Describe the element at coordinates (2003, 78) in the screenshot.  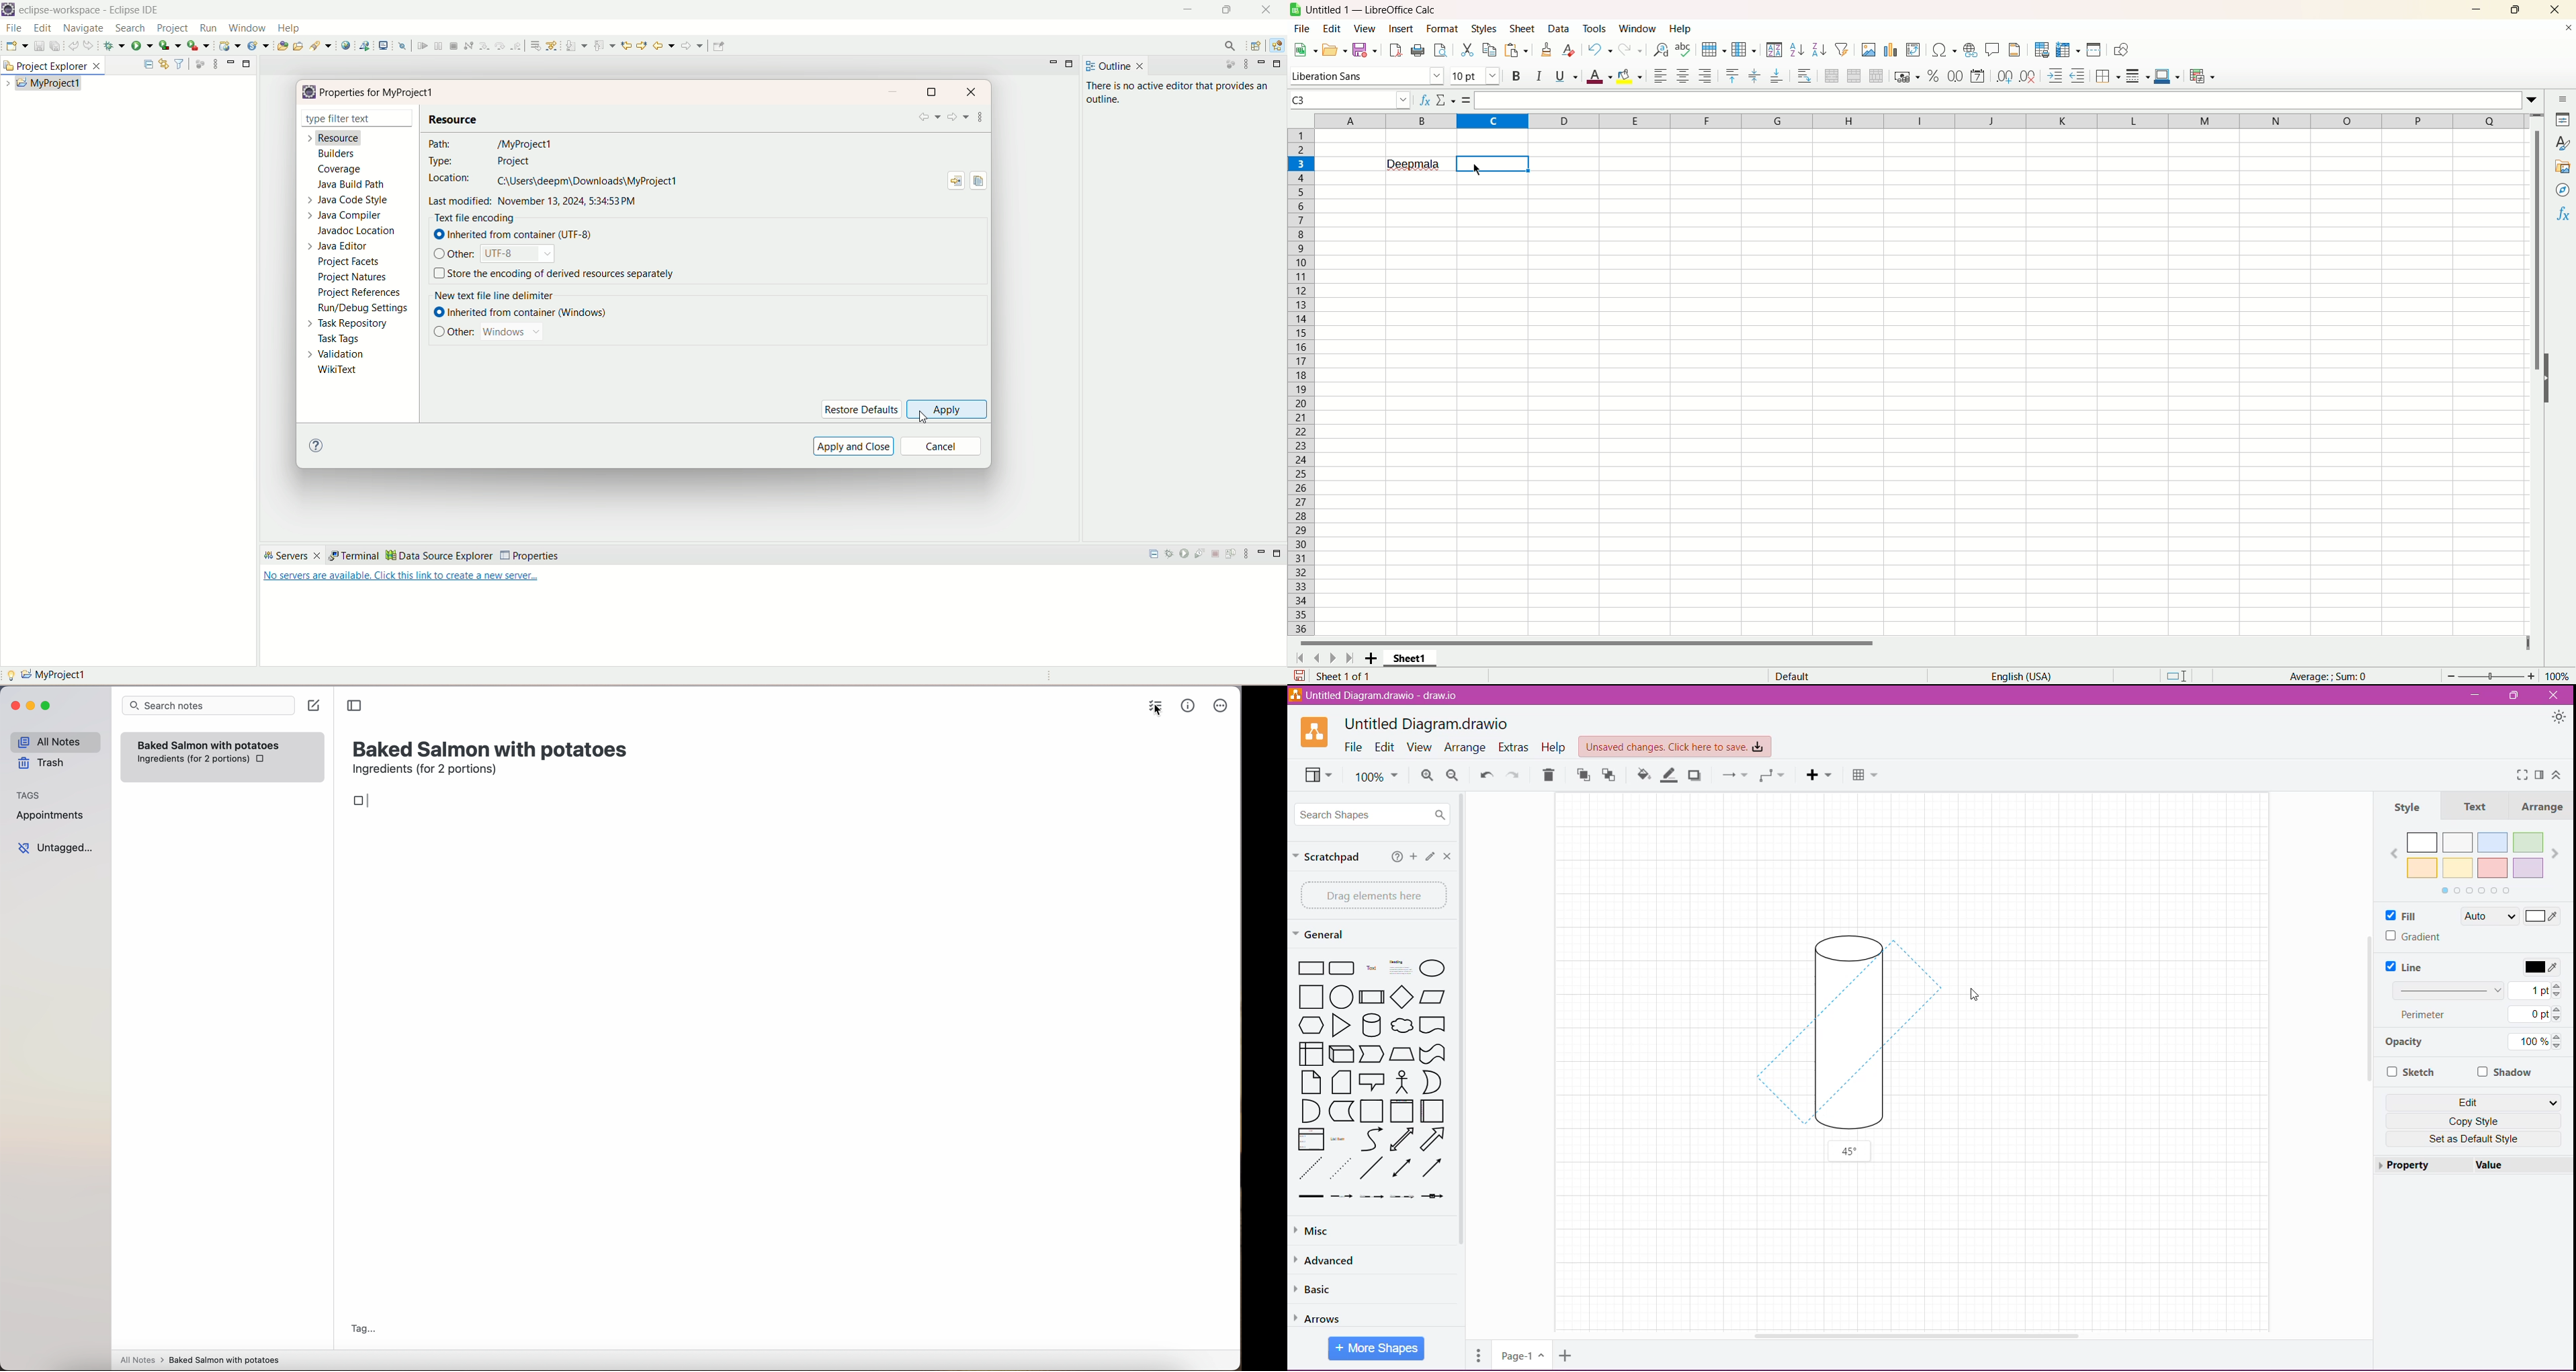
I see `Add decimal place` at that location.